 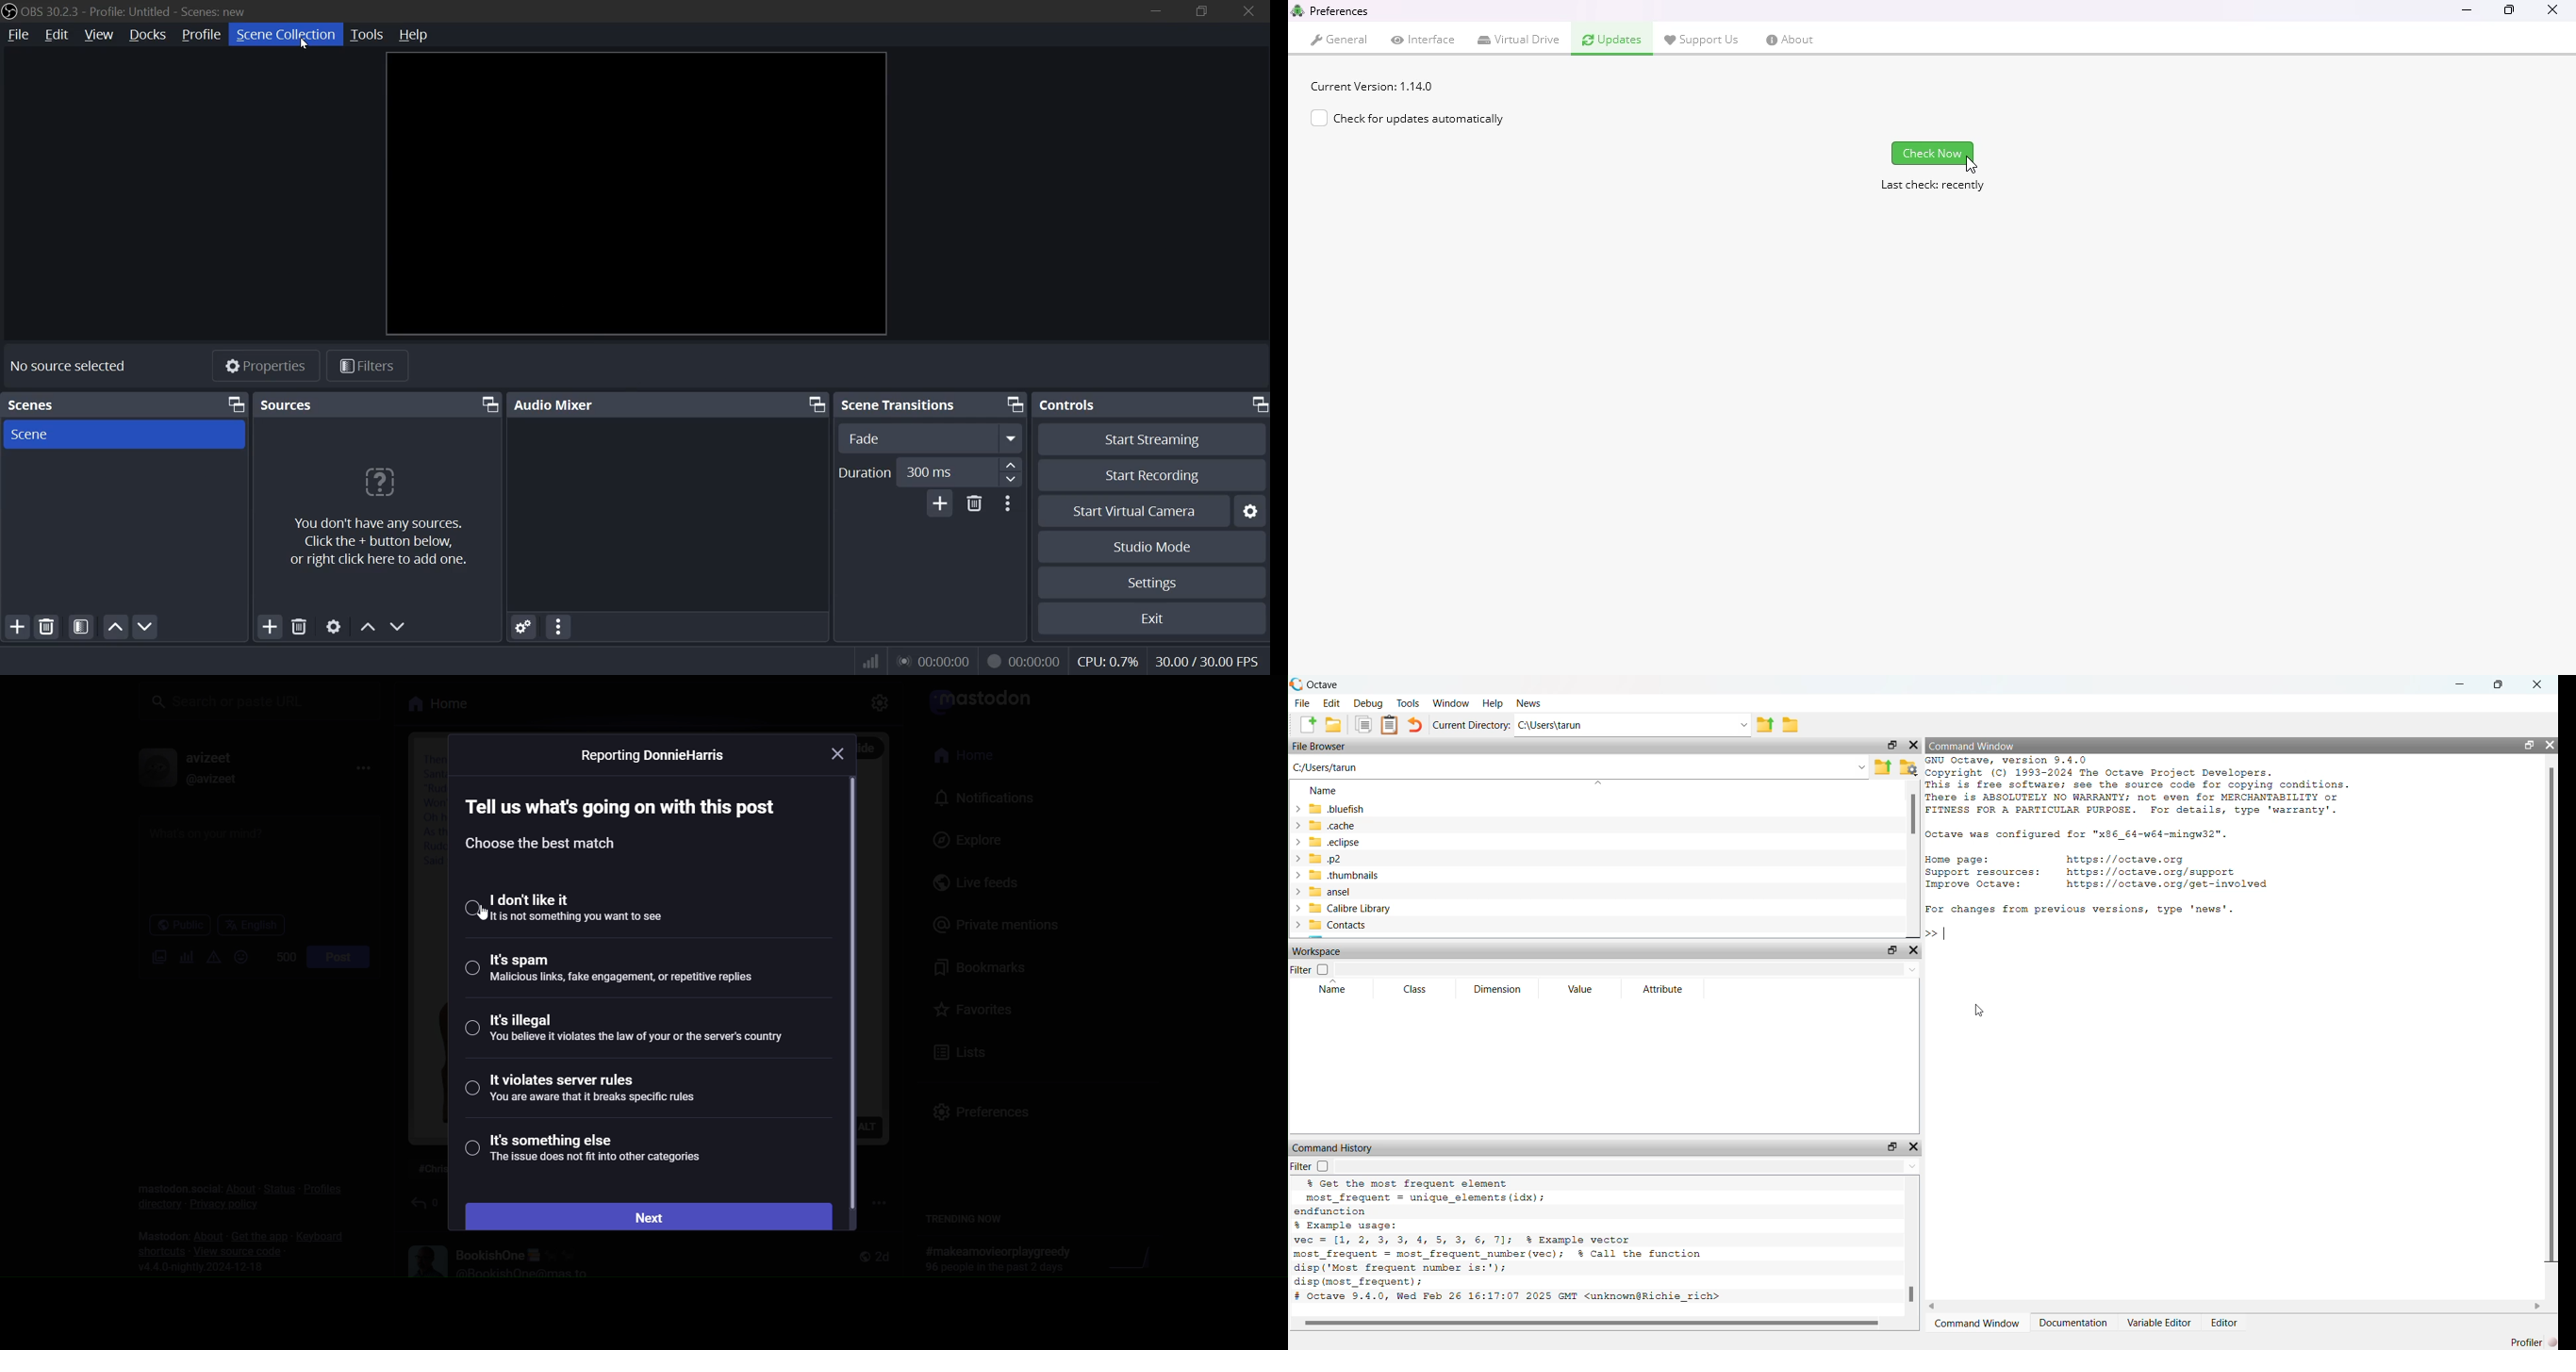 What do you see at coordinates (1155, 581) in the screenshot?
I see `settings` at bounding box center [1155, 581].